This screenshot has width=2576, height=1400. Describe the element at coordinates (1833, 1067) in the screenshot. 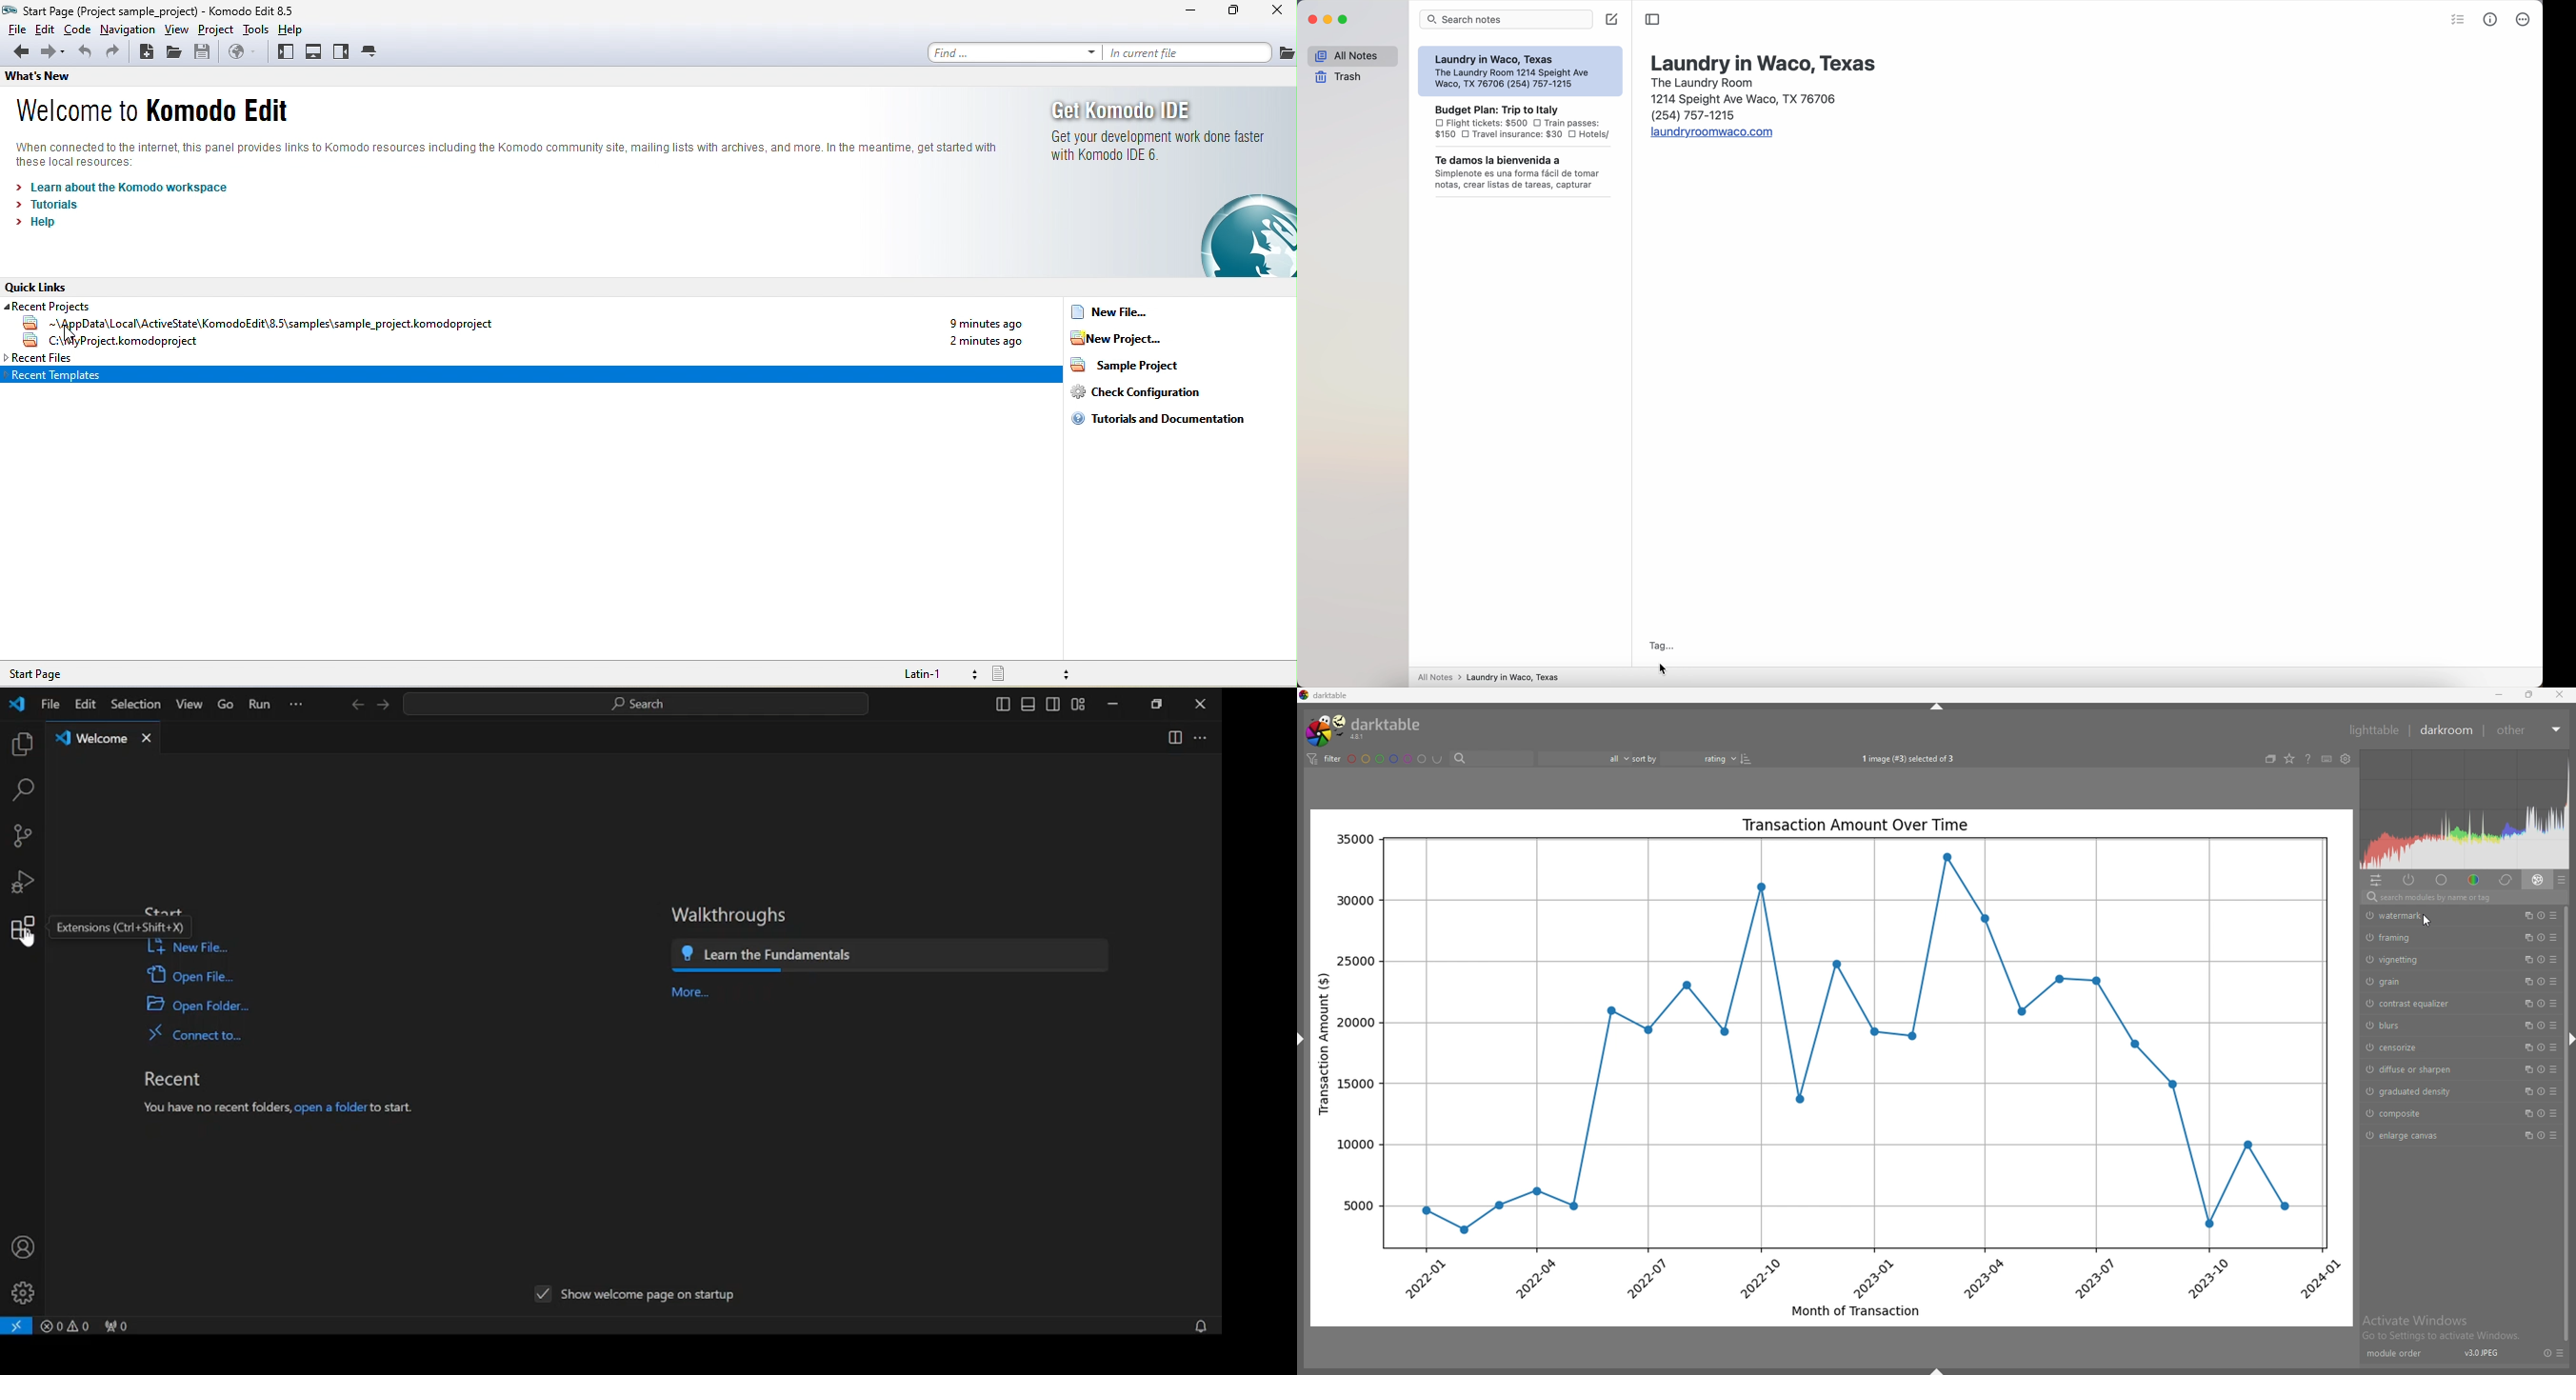

I see `photo` at that location.